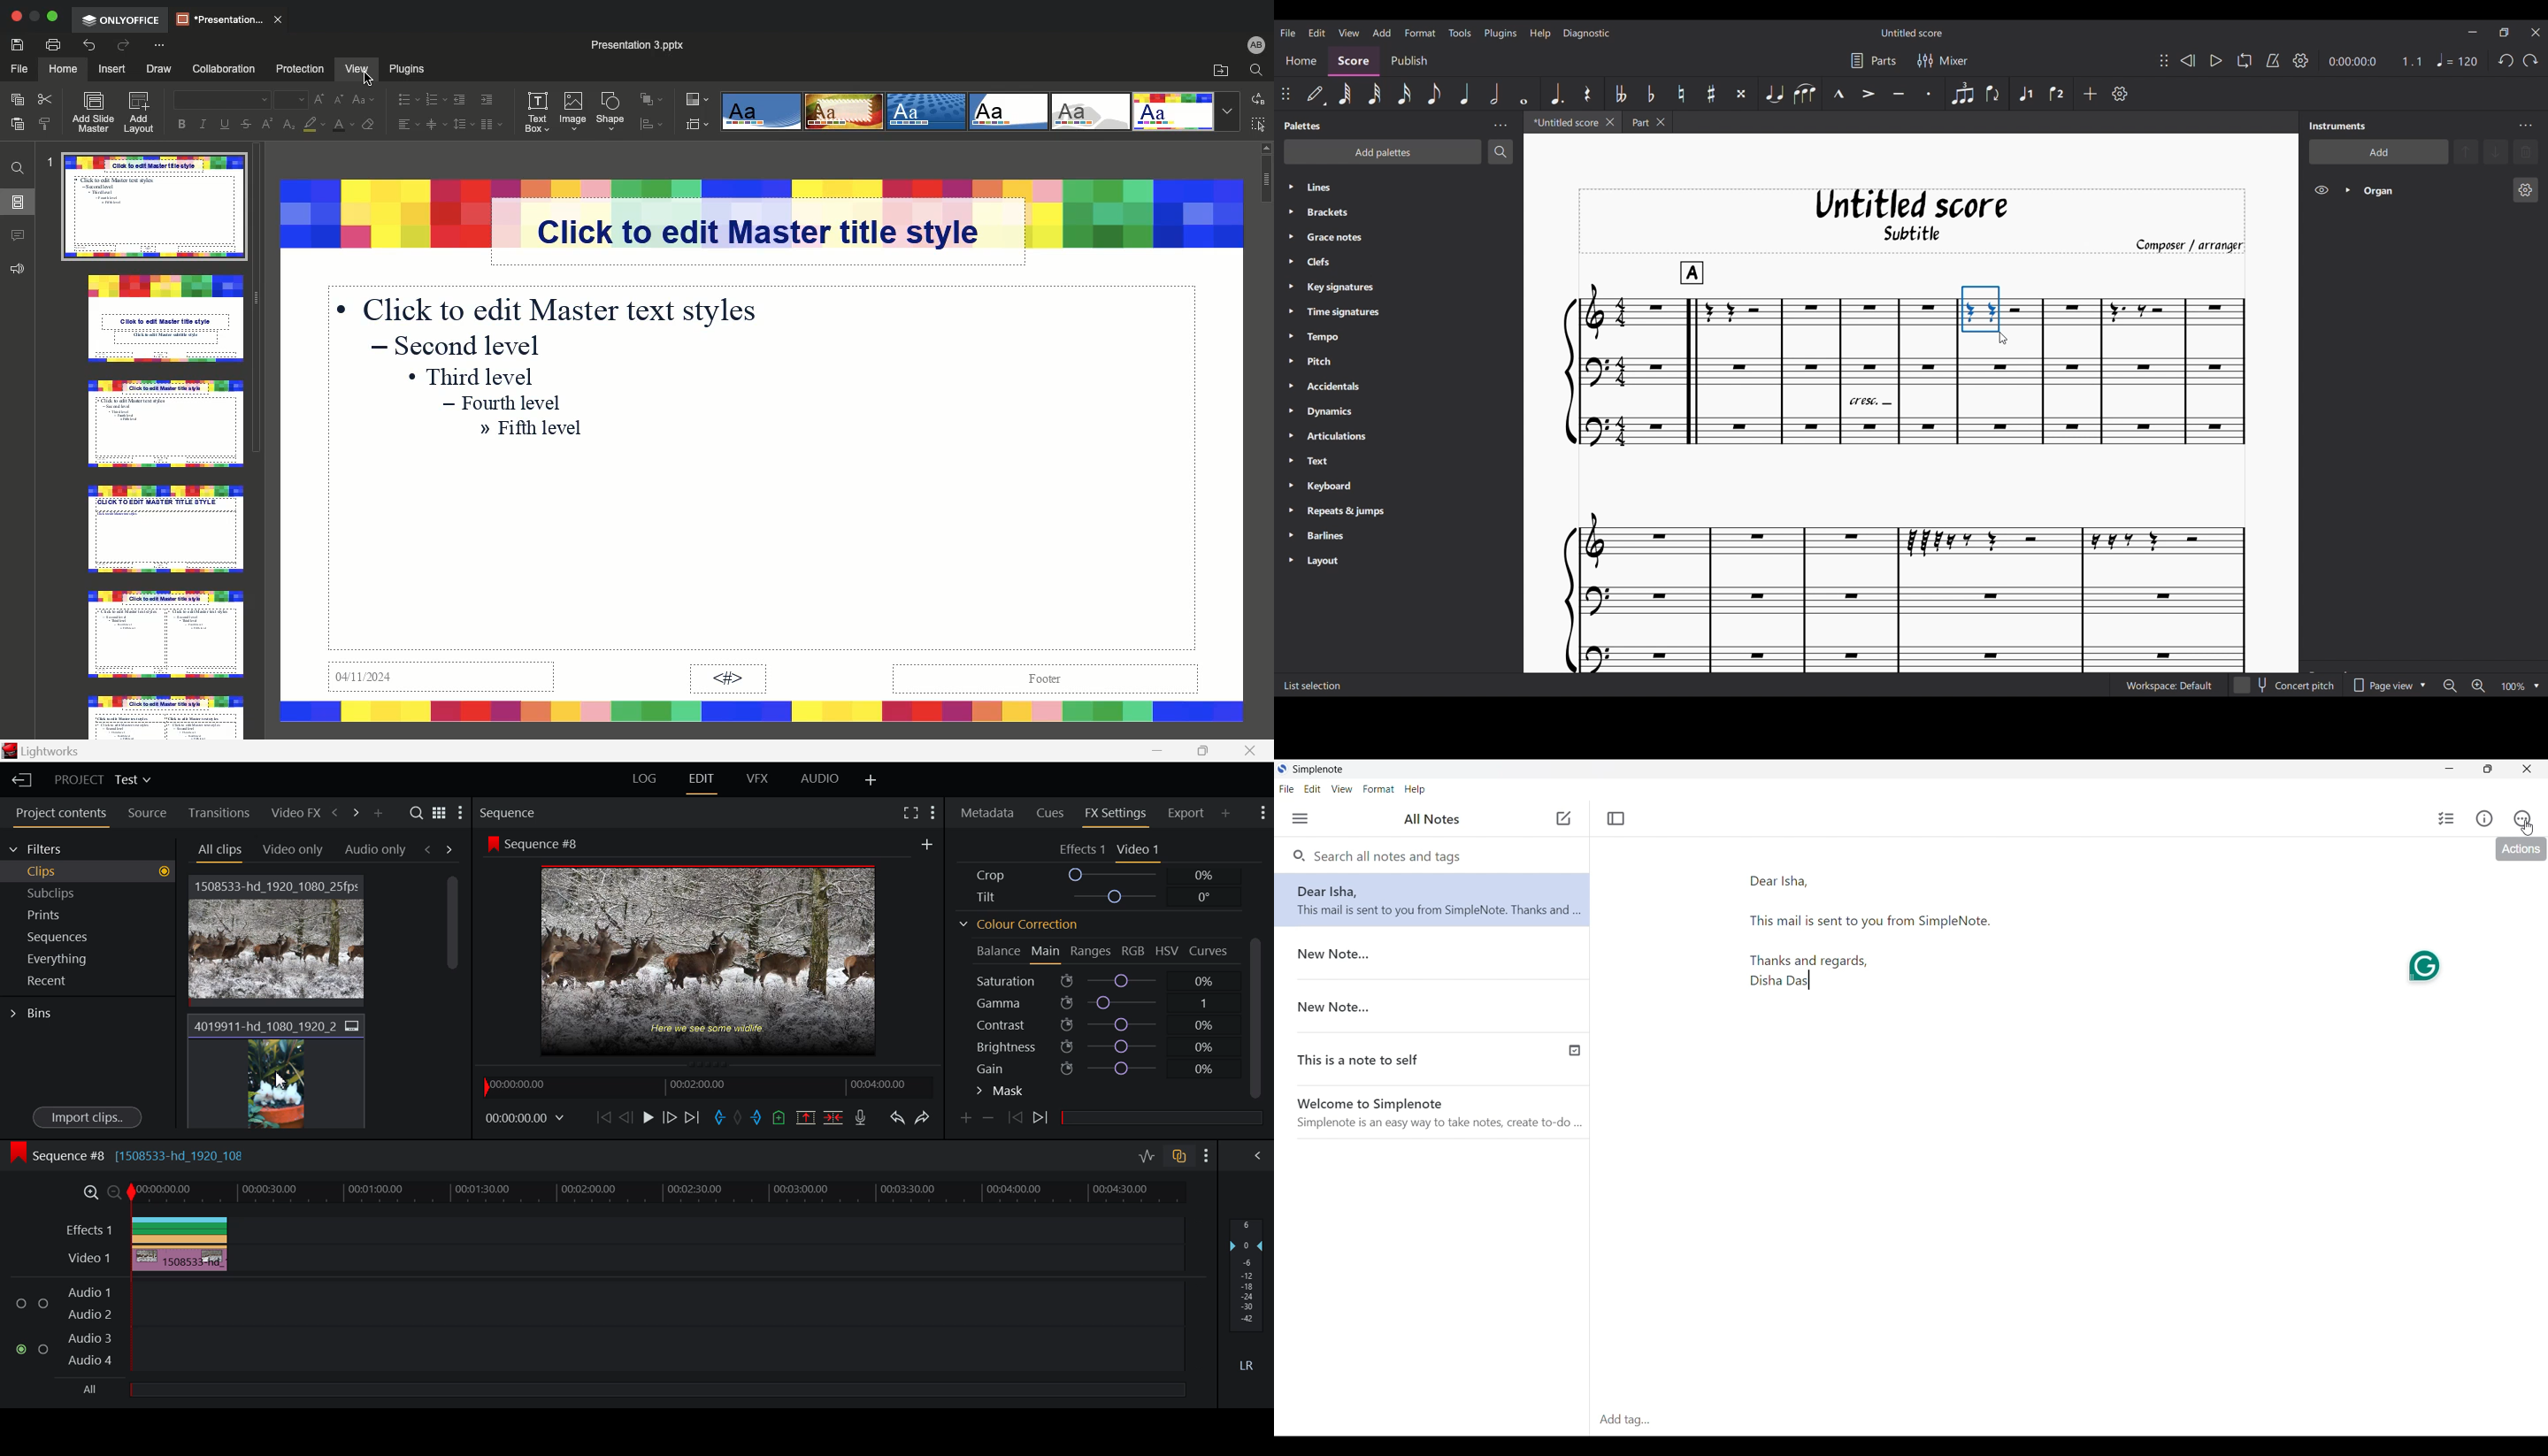 The image size is (2548, 1456). Describe the element at coordinates (1007, 111) in the screenshot. I see `Official style` at that location.